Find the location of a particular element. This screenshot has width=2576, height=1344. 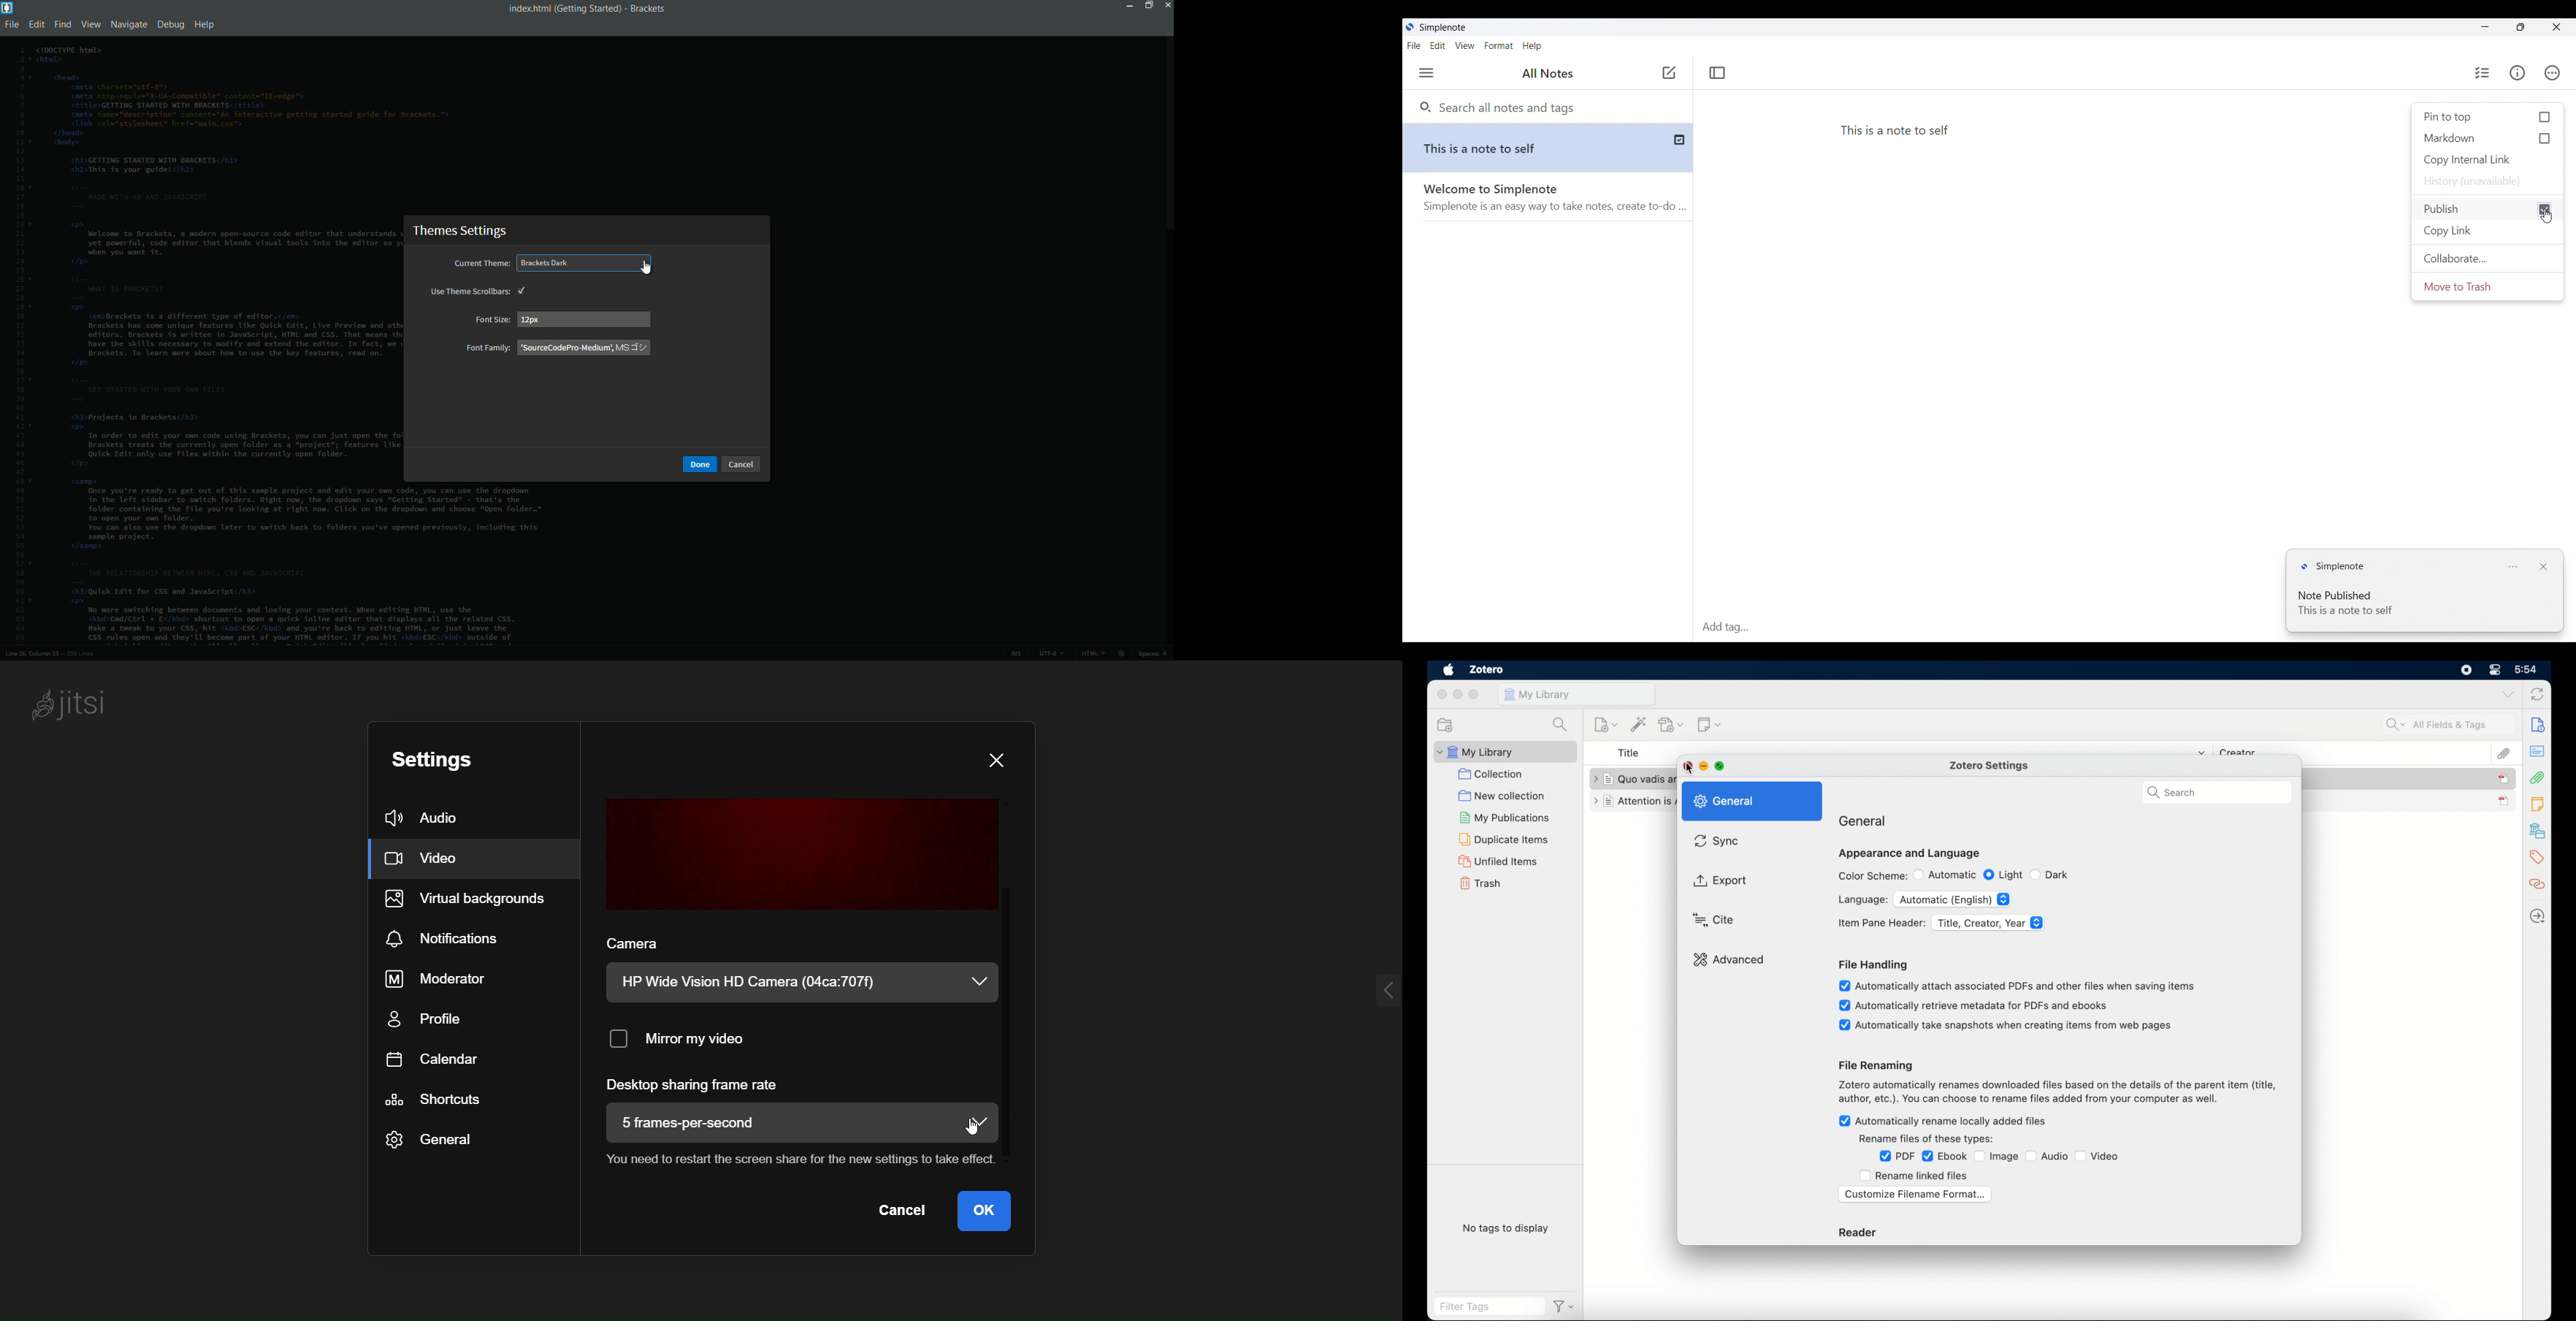

info is located at coordinates (2538, 725).